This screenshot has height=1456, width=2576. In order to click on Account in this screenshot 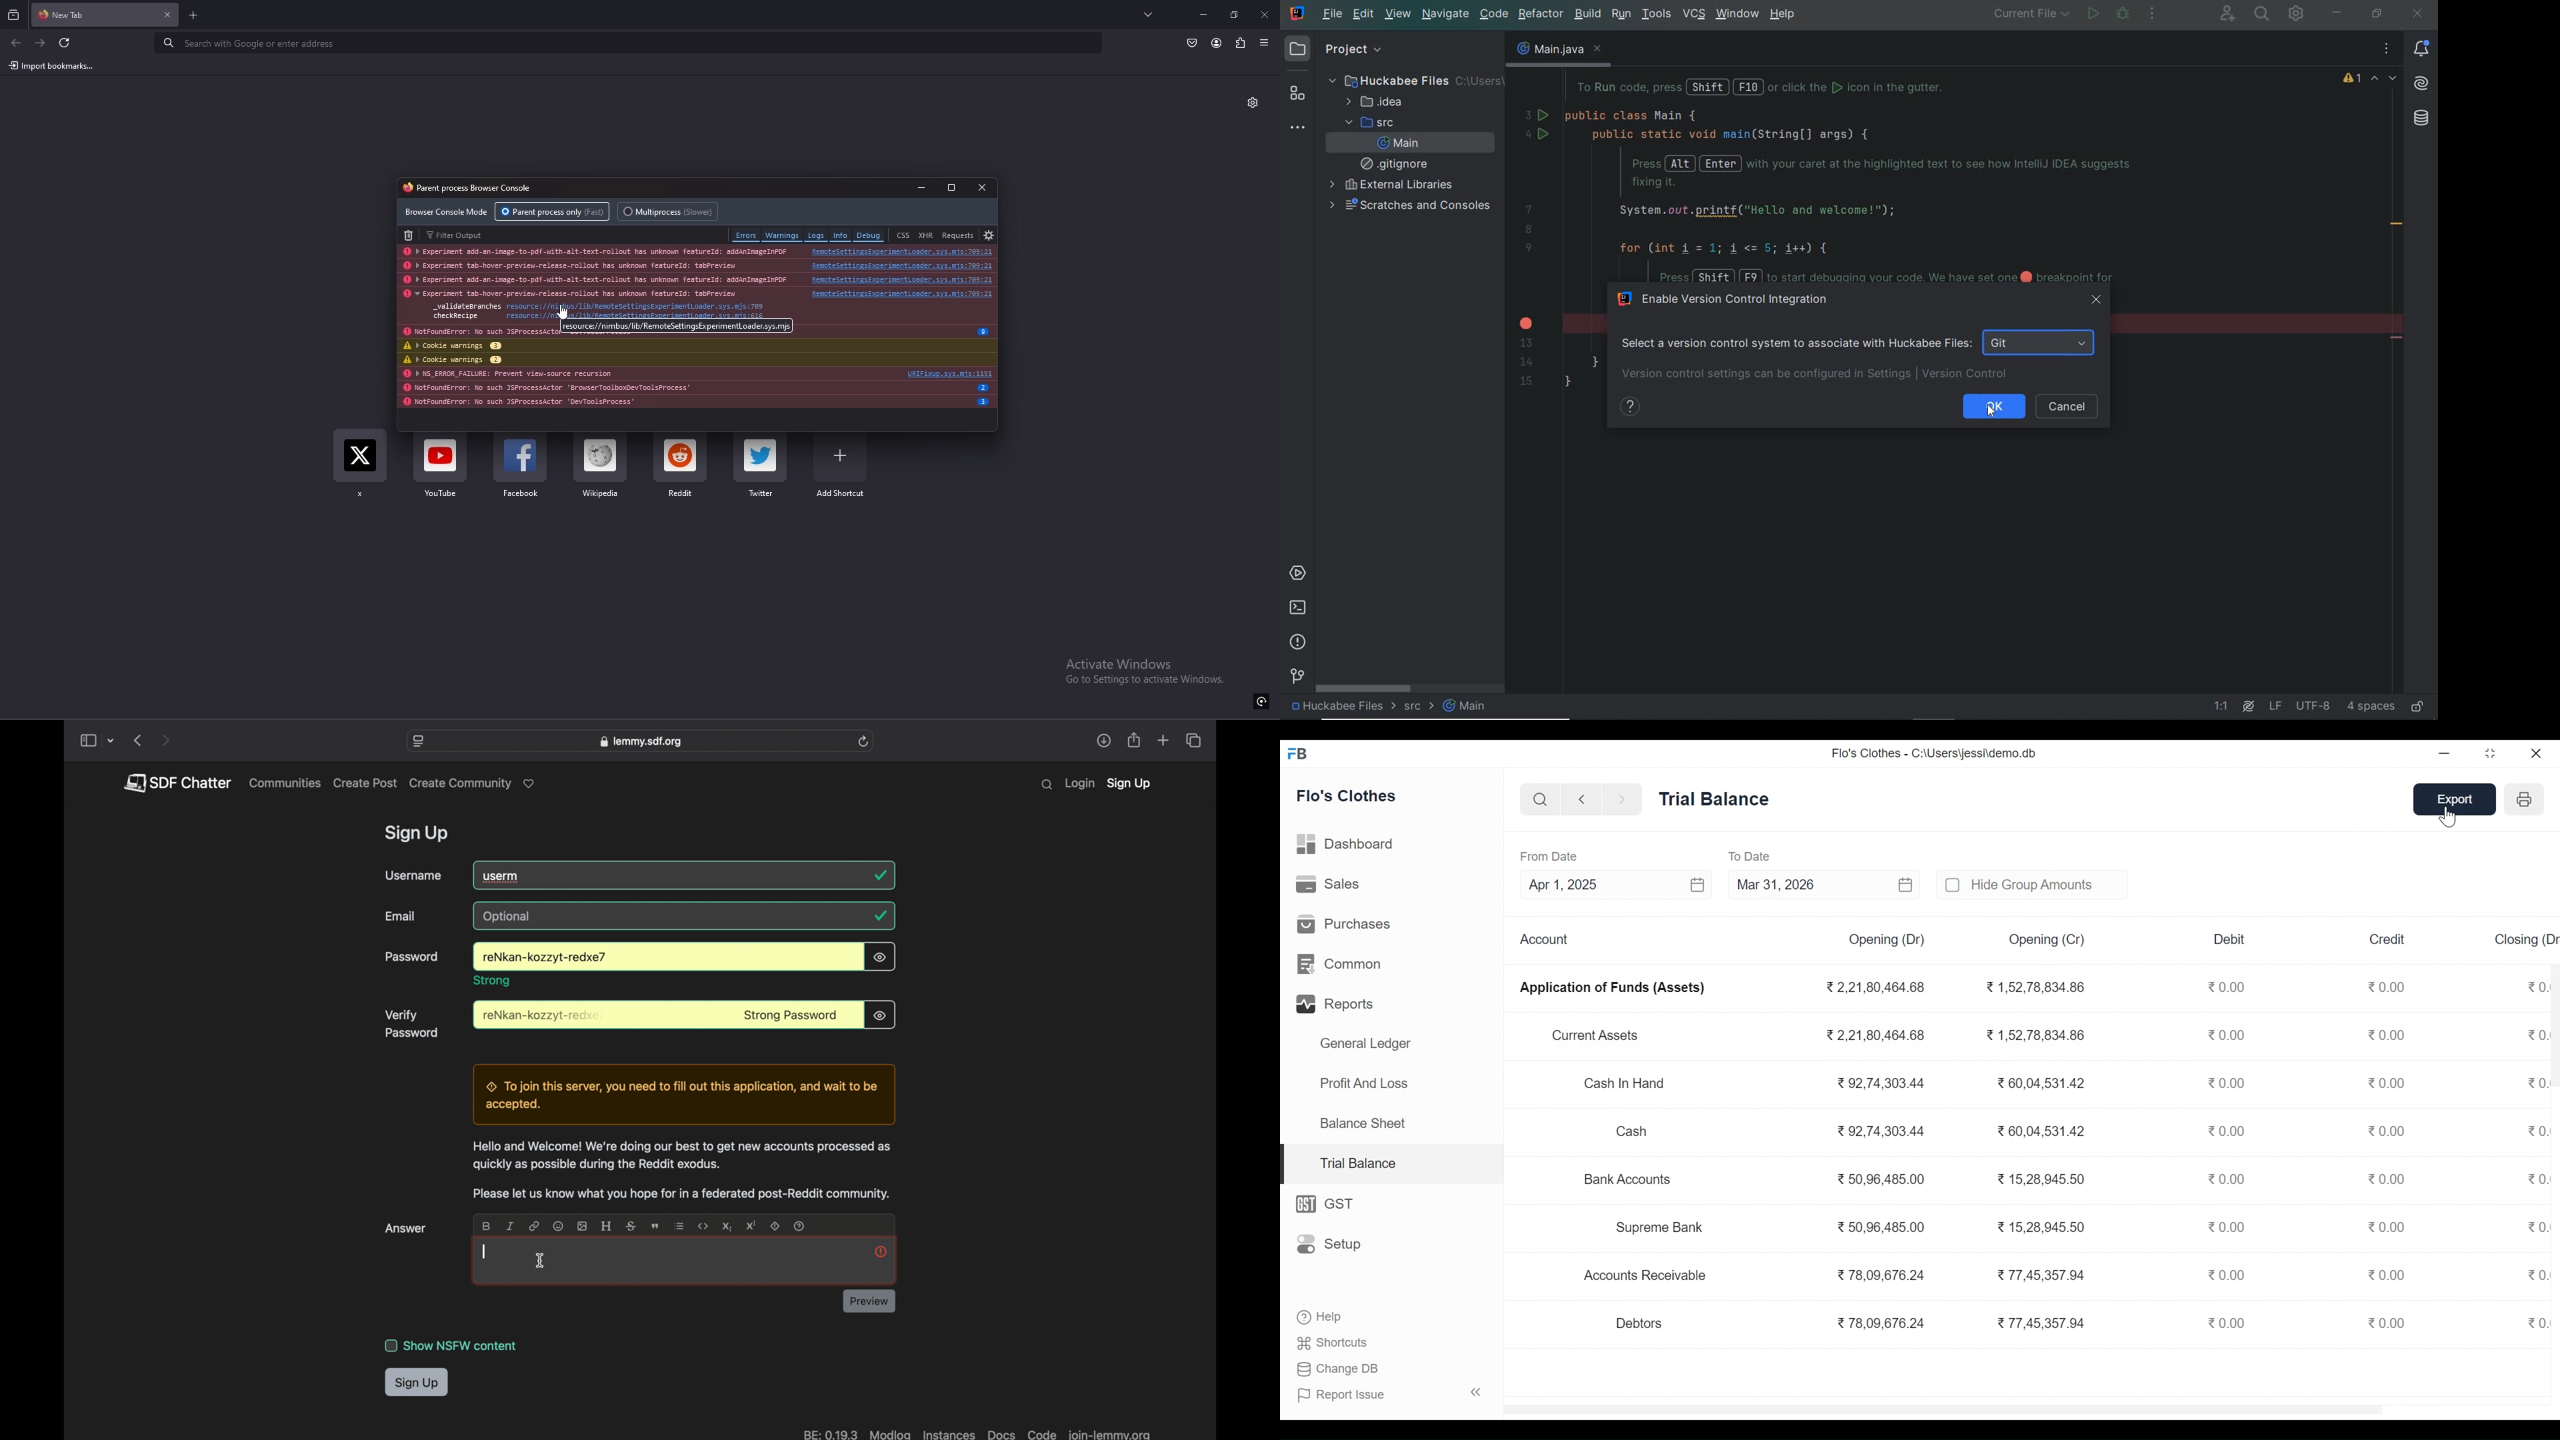, I will do `click(1548, 939)`.